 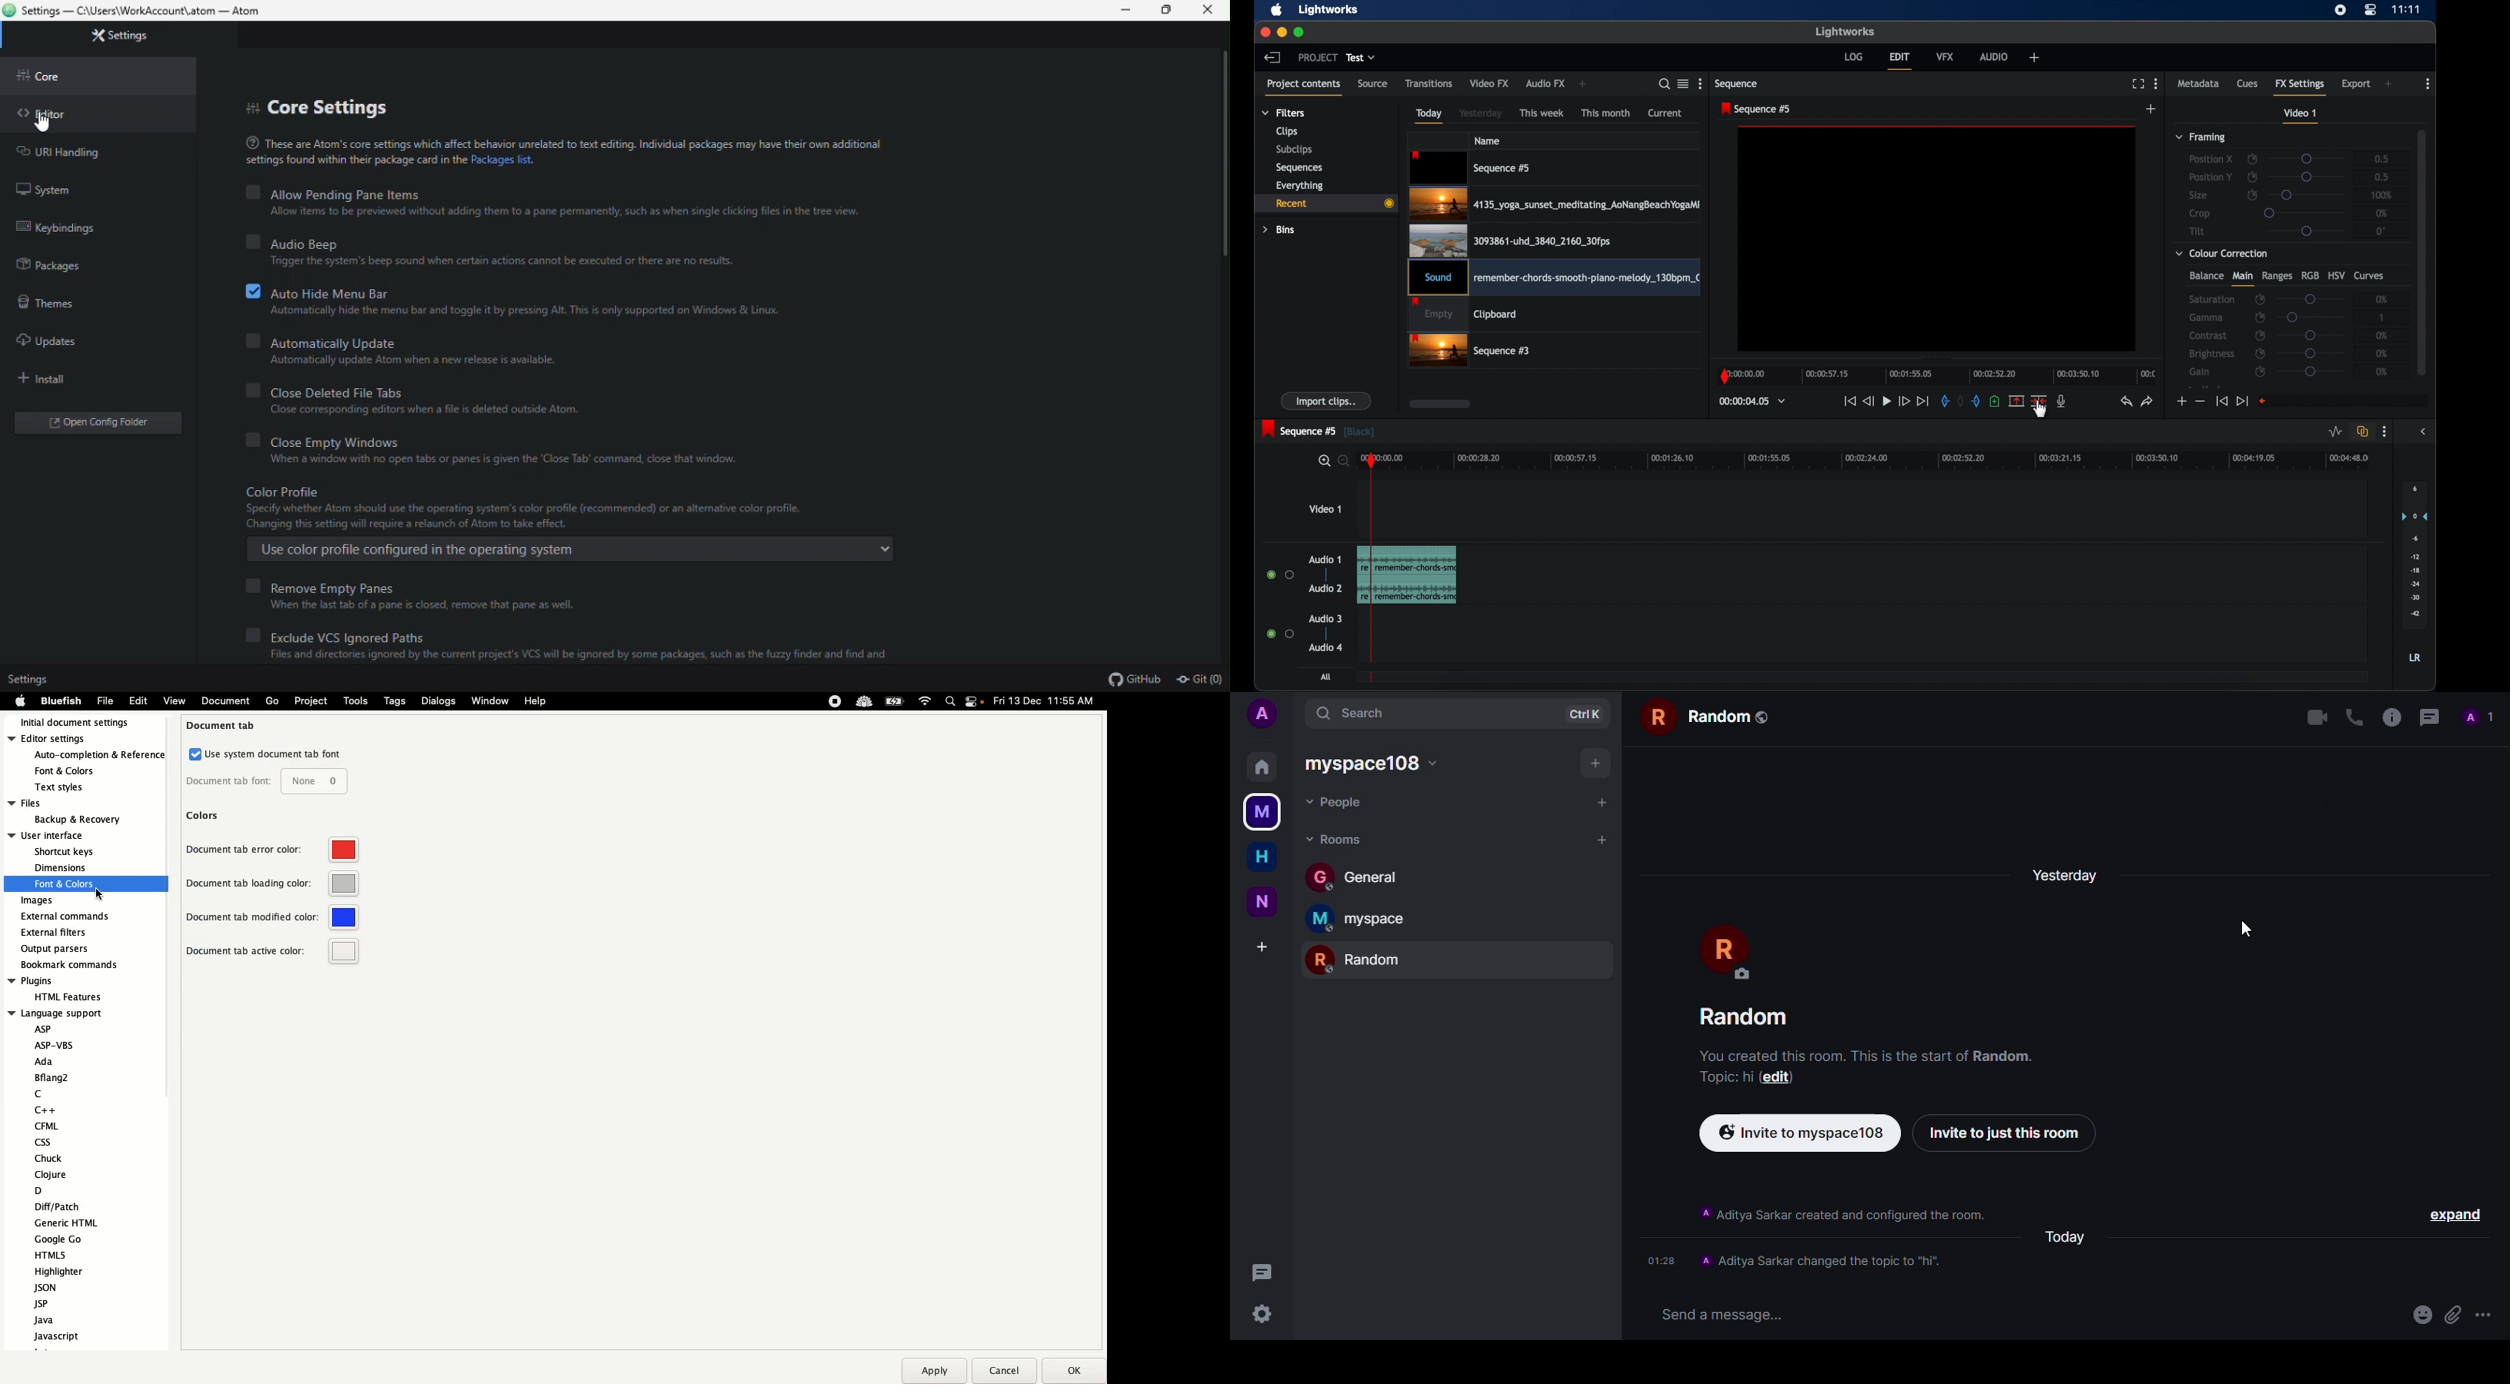 I want to click on off, so click(x=250, y=339).